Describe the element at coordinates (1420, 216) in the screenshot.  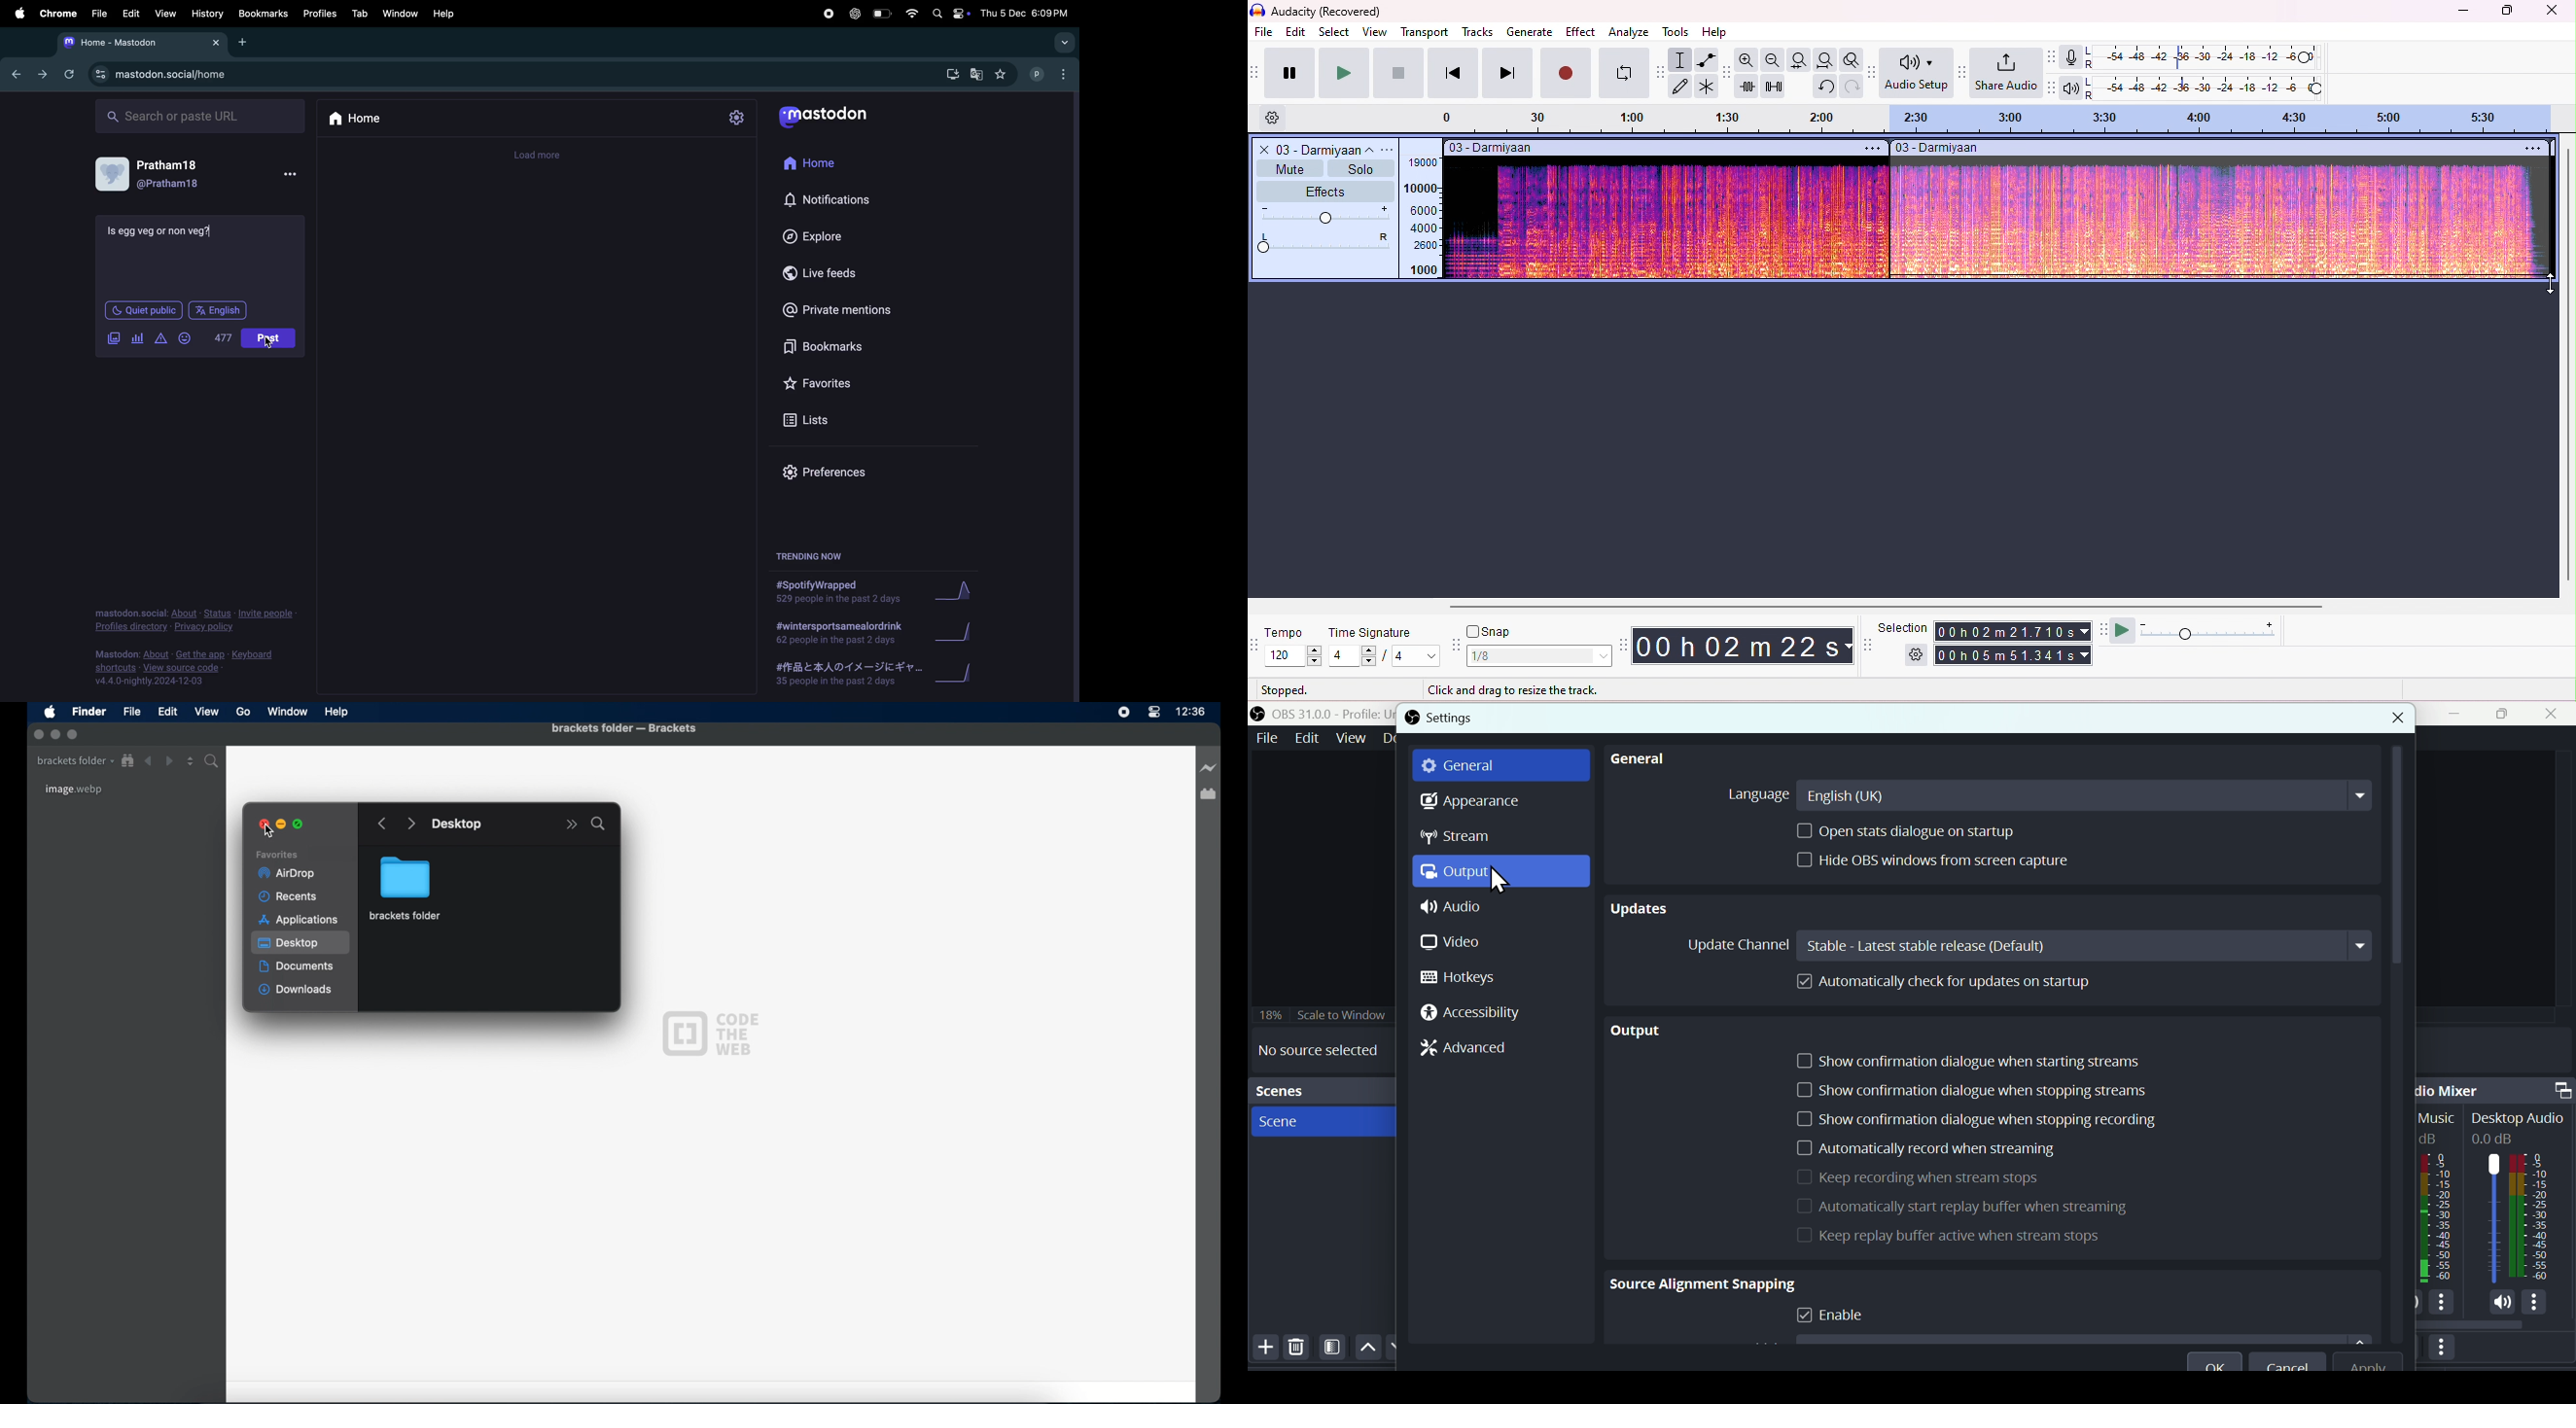
I see `frequency` at that location.